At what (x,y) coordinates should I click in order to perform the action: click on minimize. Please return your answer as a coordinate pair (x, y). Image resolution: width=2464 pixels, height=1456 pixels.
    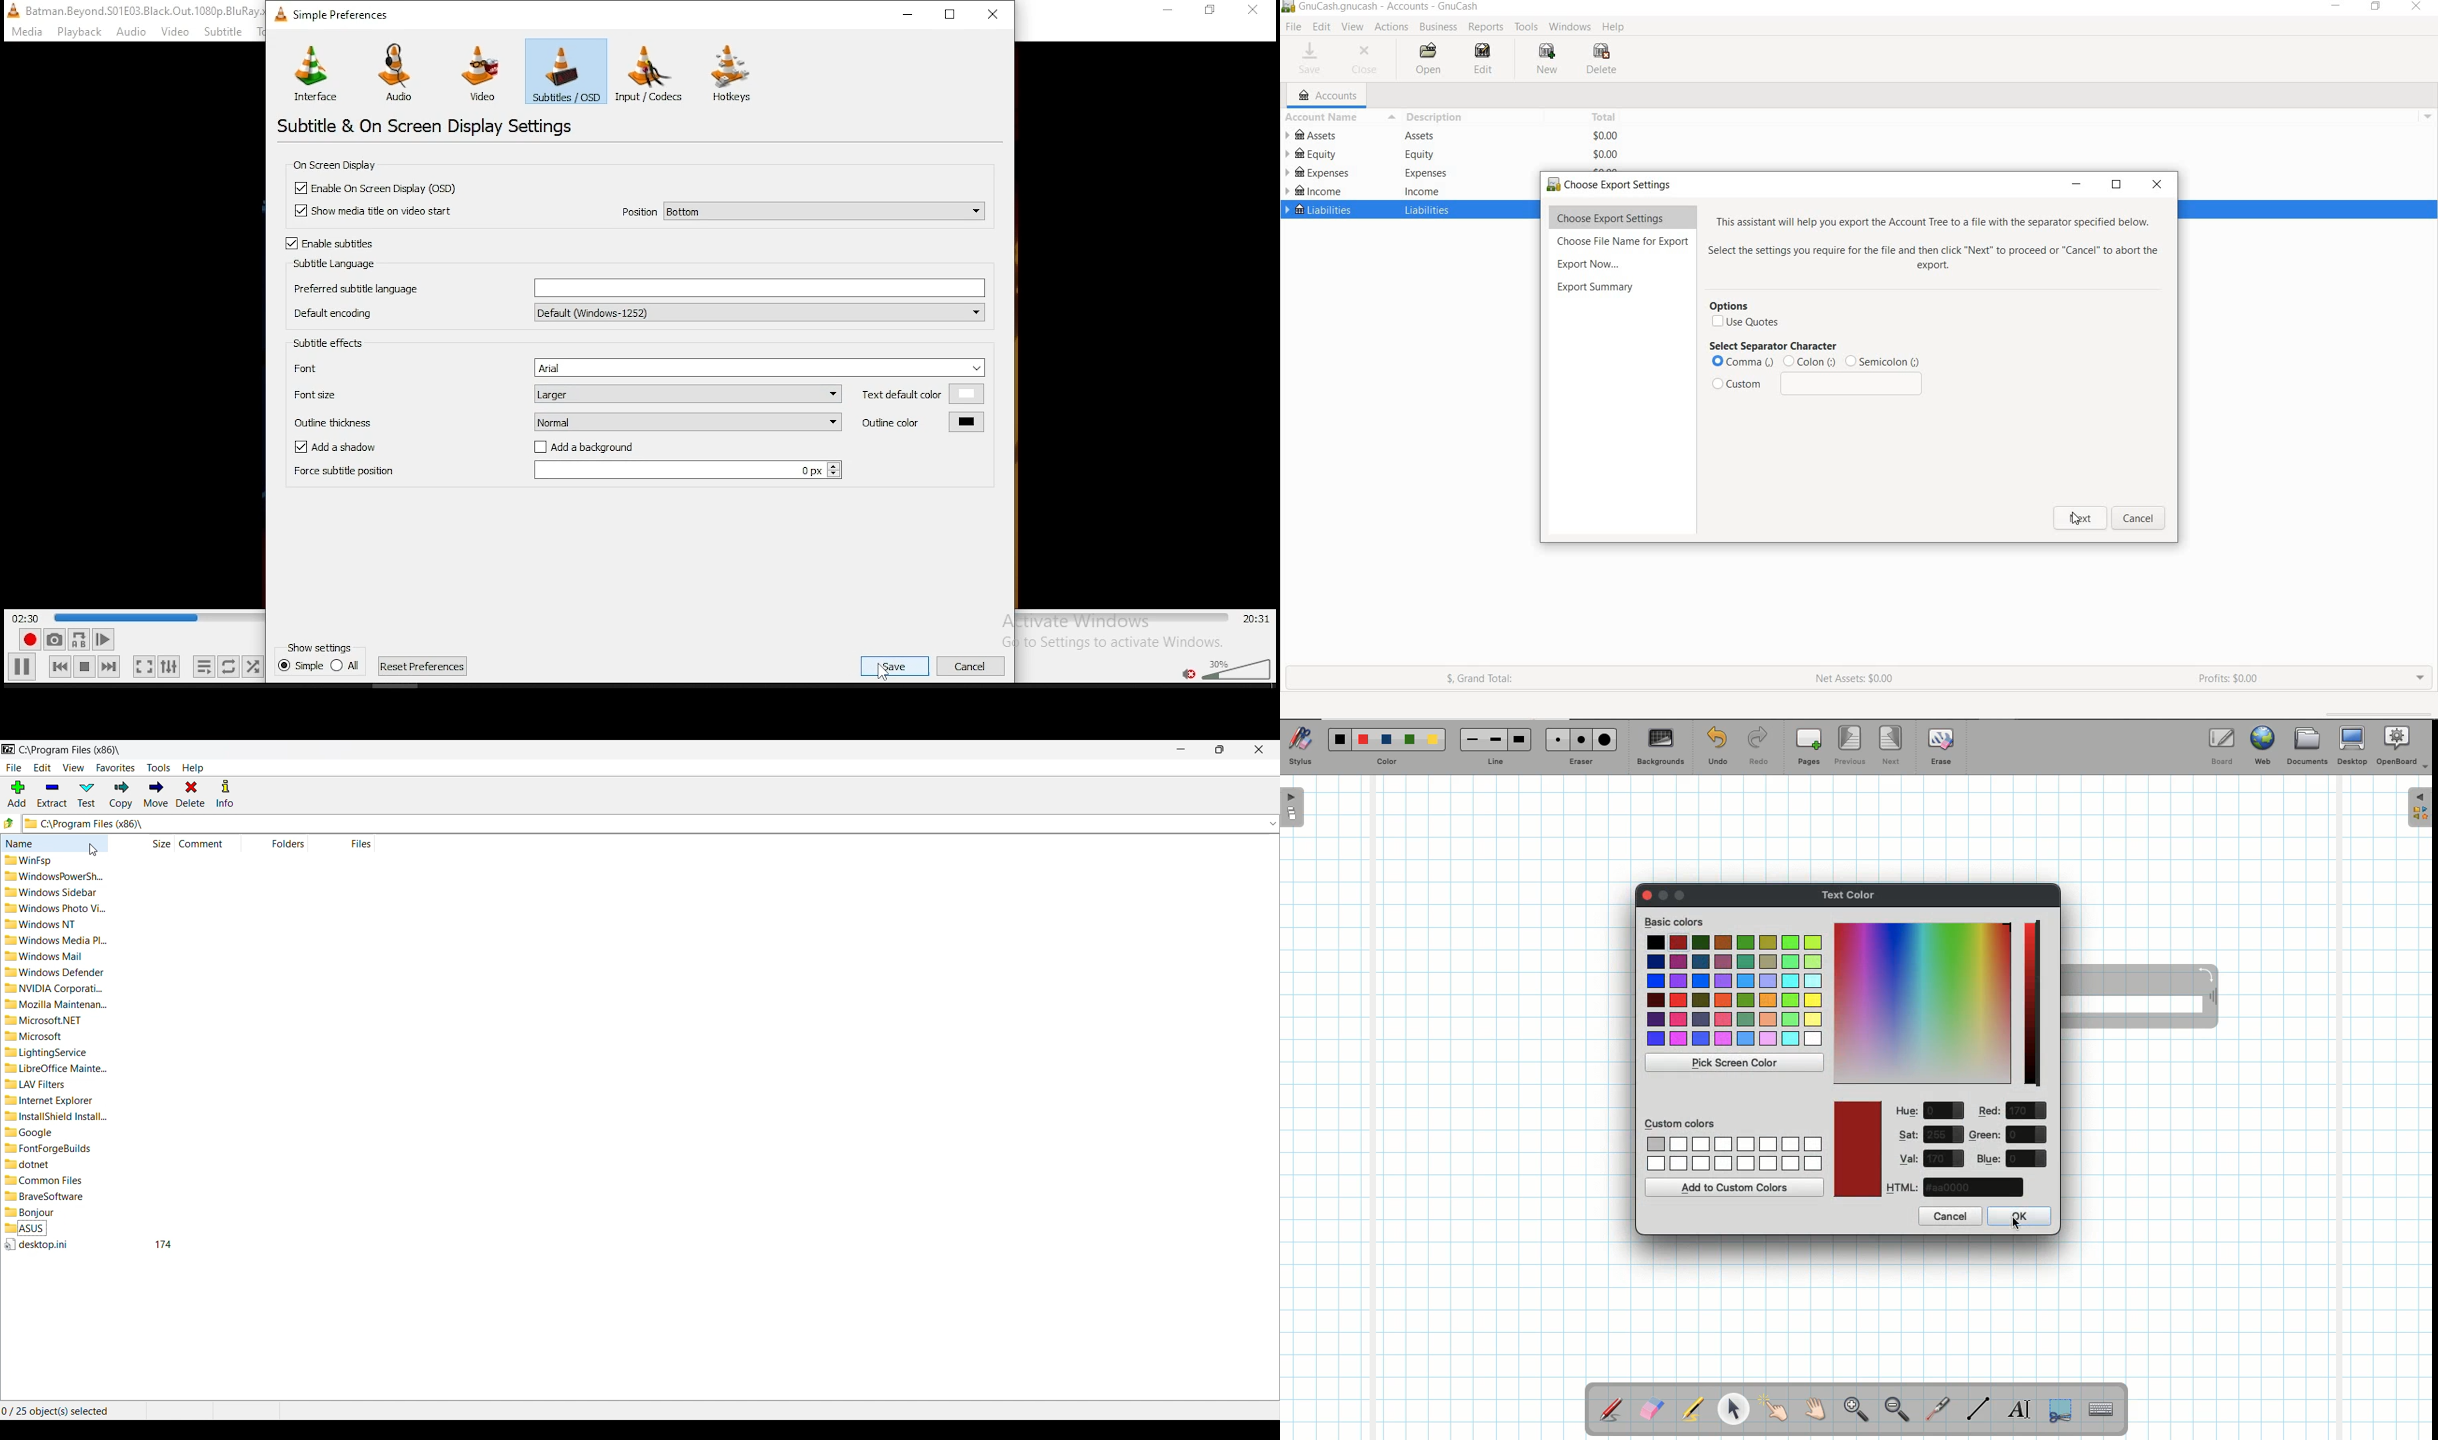
    Looking at the image, I should click on (1170, 10).